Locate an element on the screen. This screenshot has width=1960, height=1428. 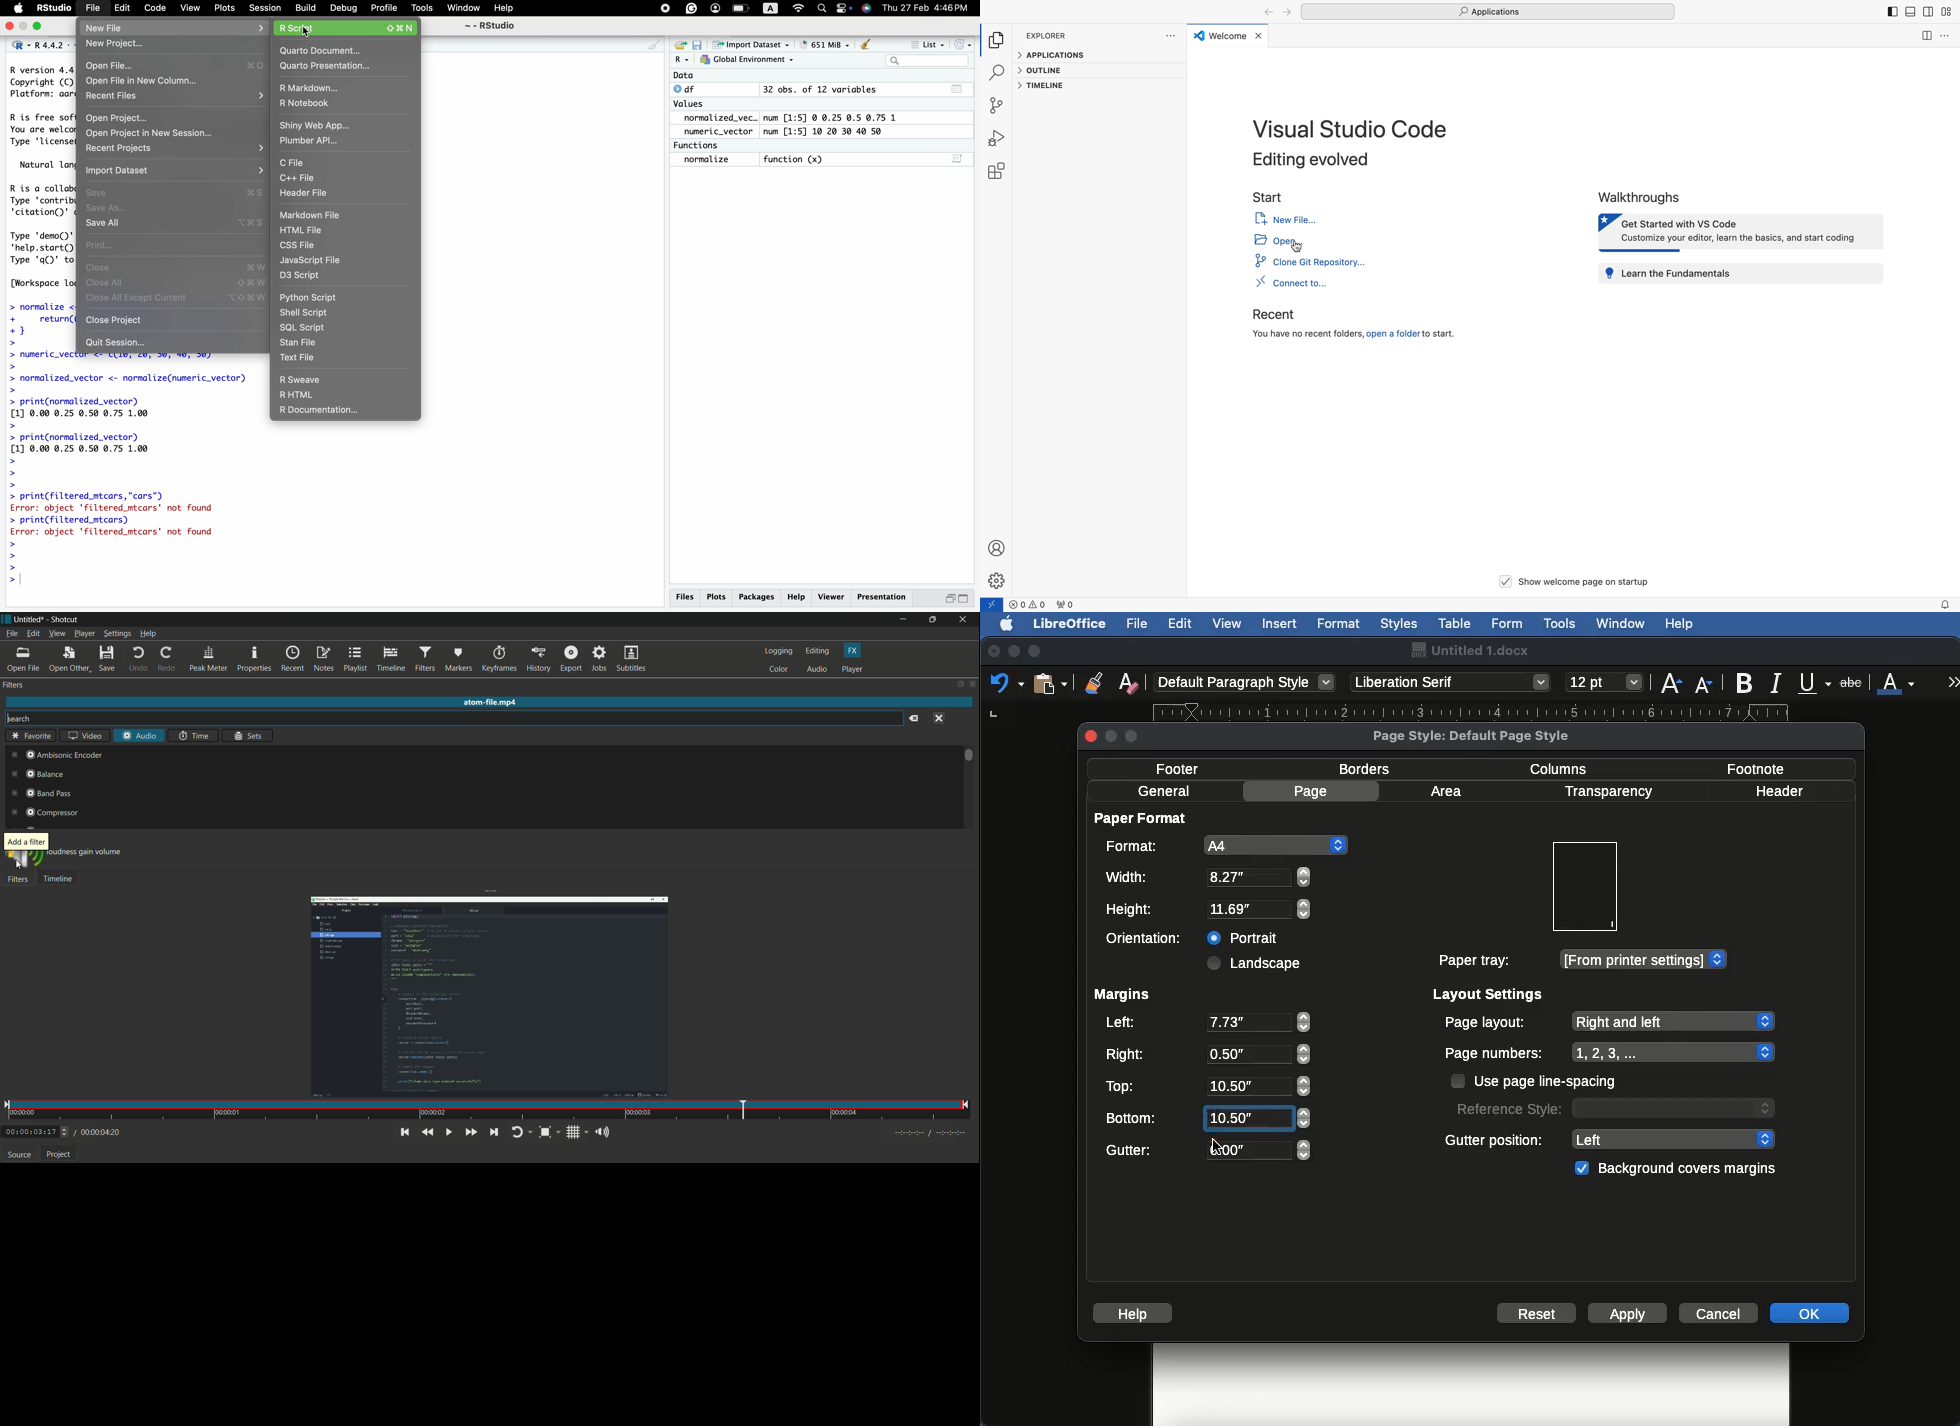
balance is located at coordinates (35, 775).